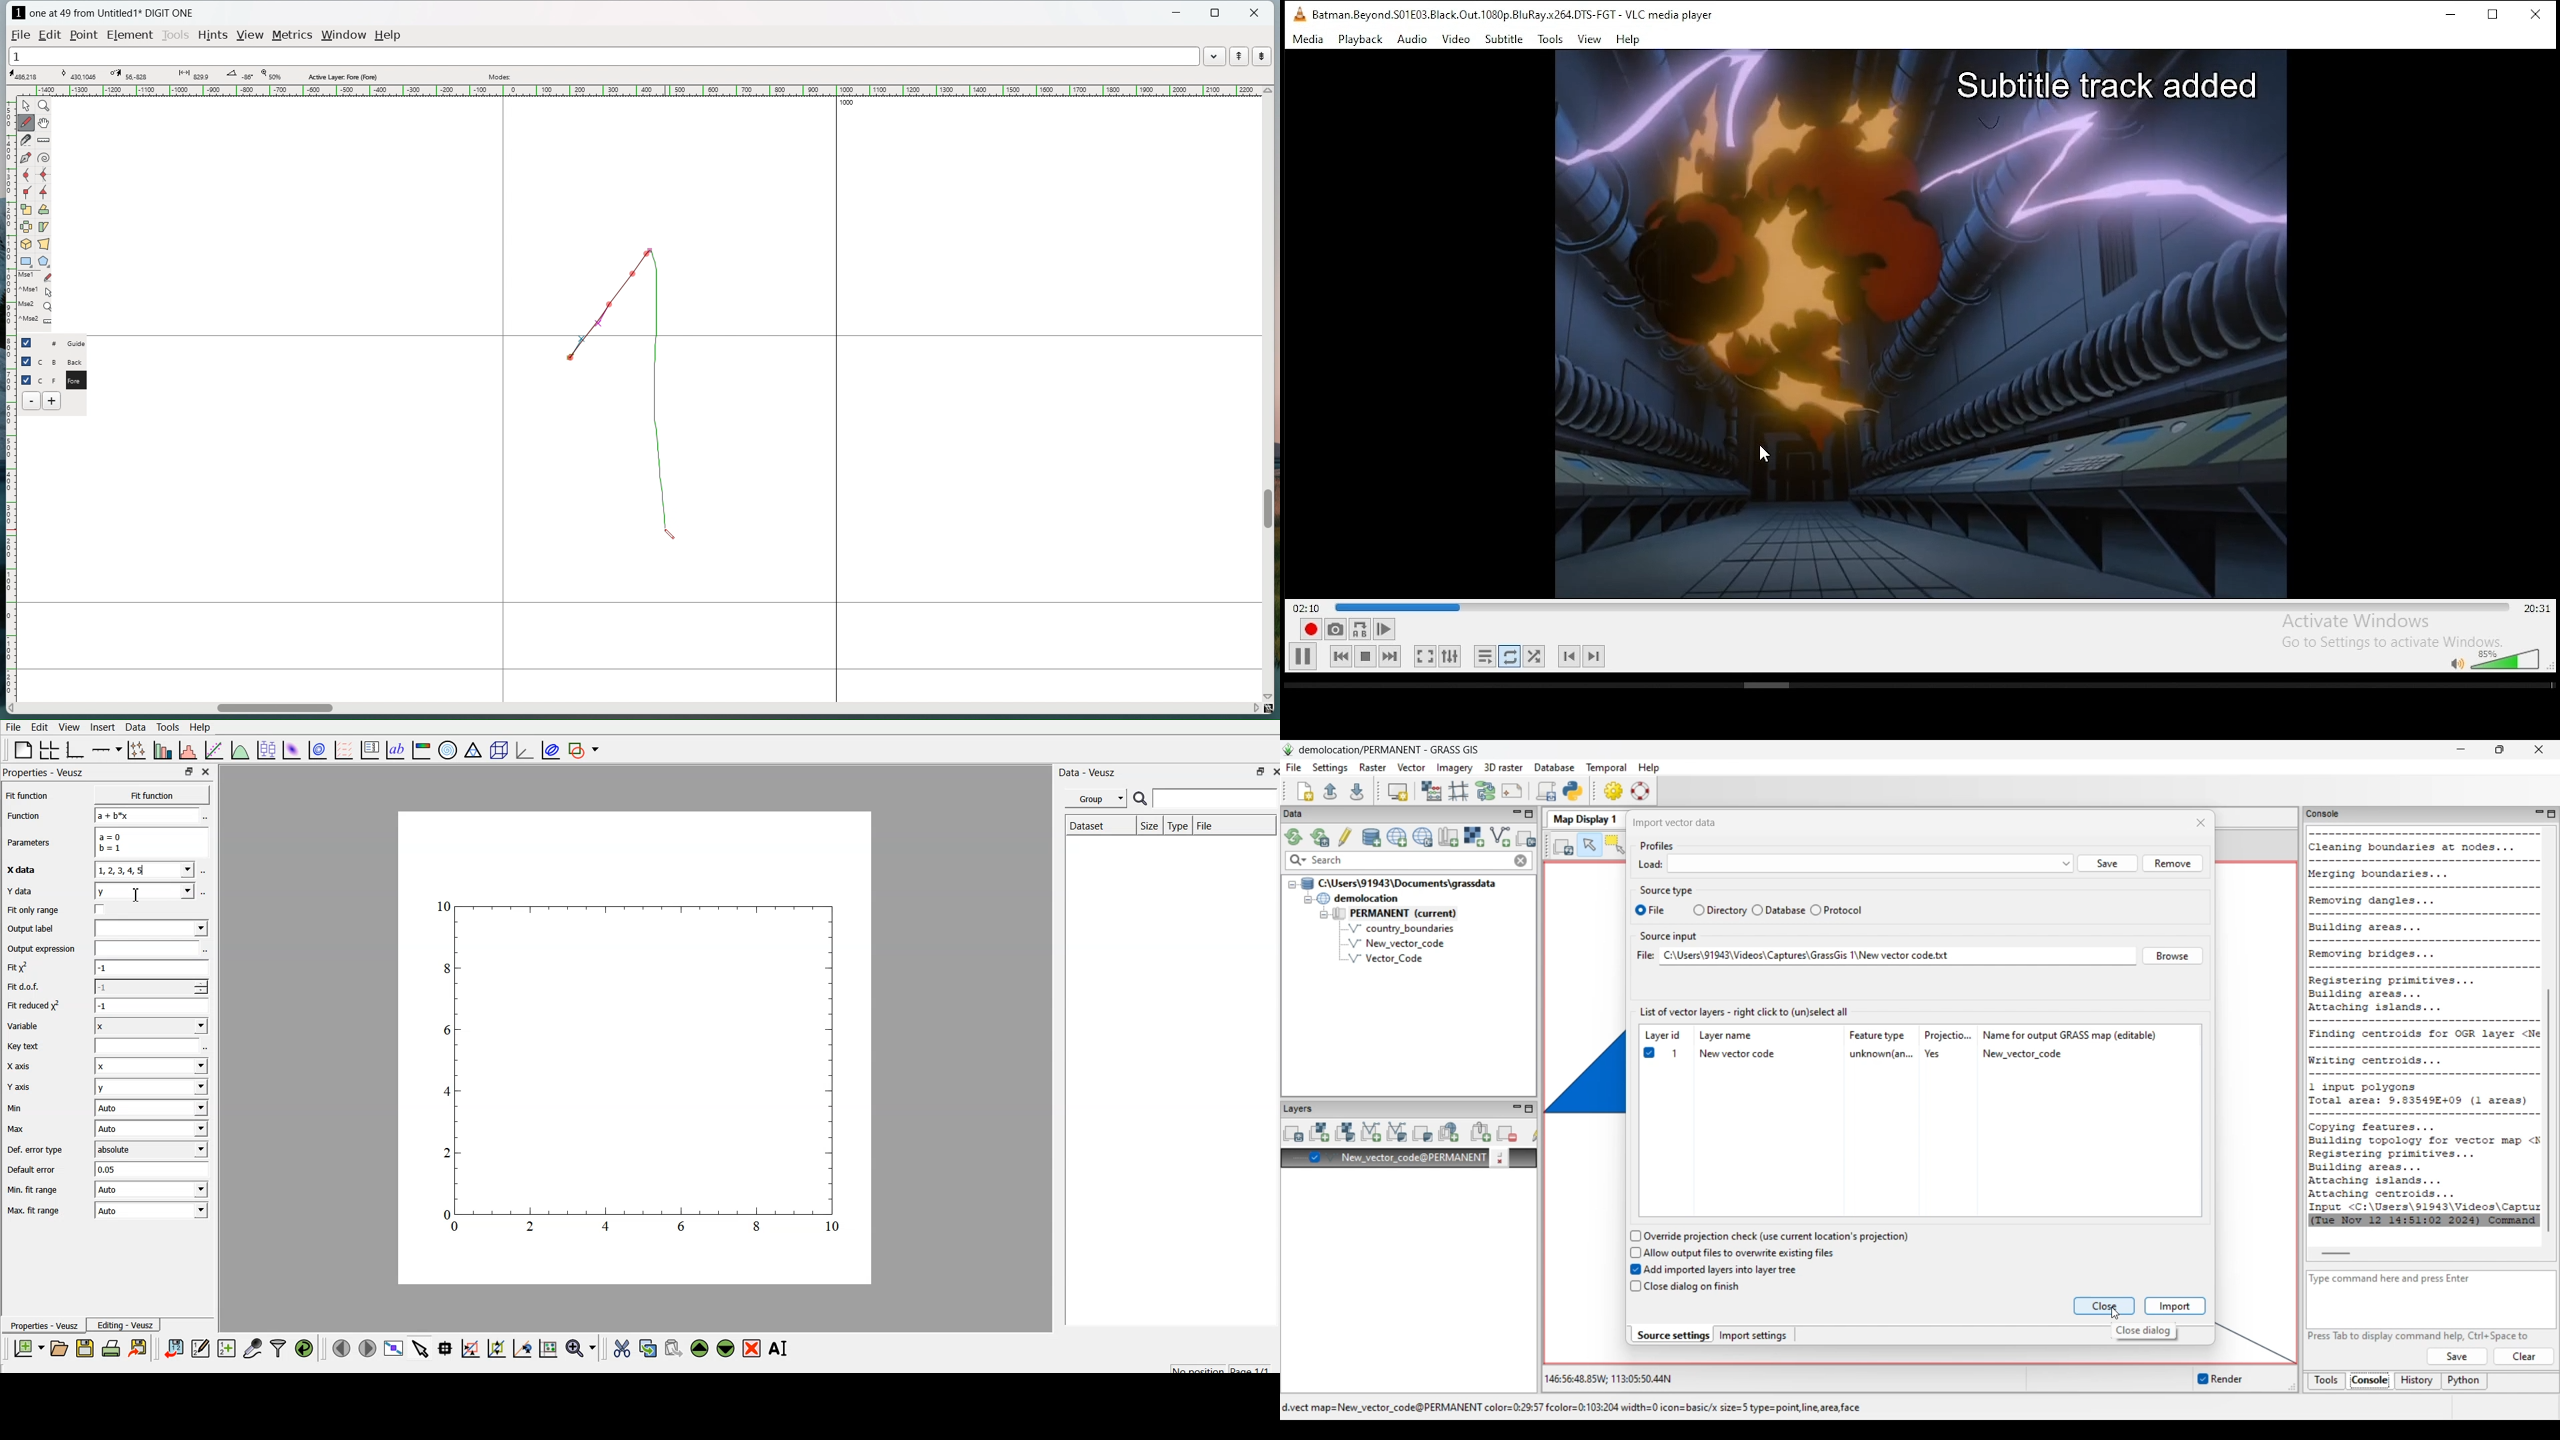 Image resolution: width=2576 pixels, height=1456 pixels. I want to click on media, so click(1308, 39).